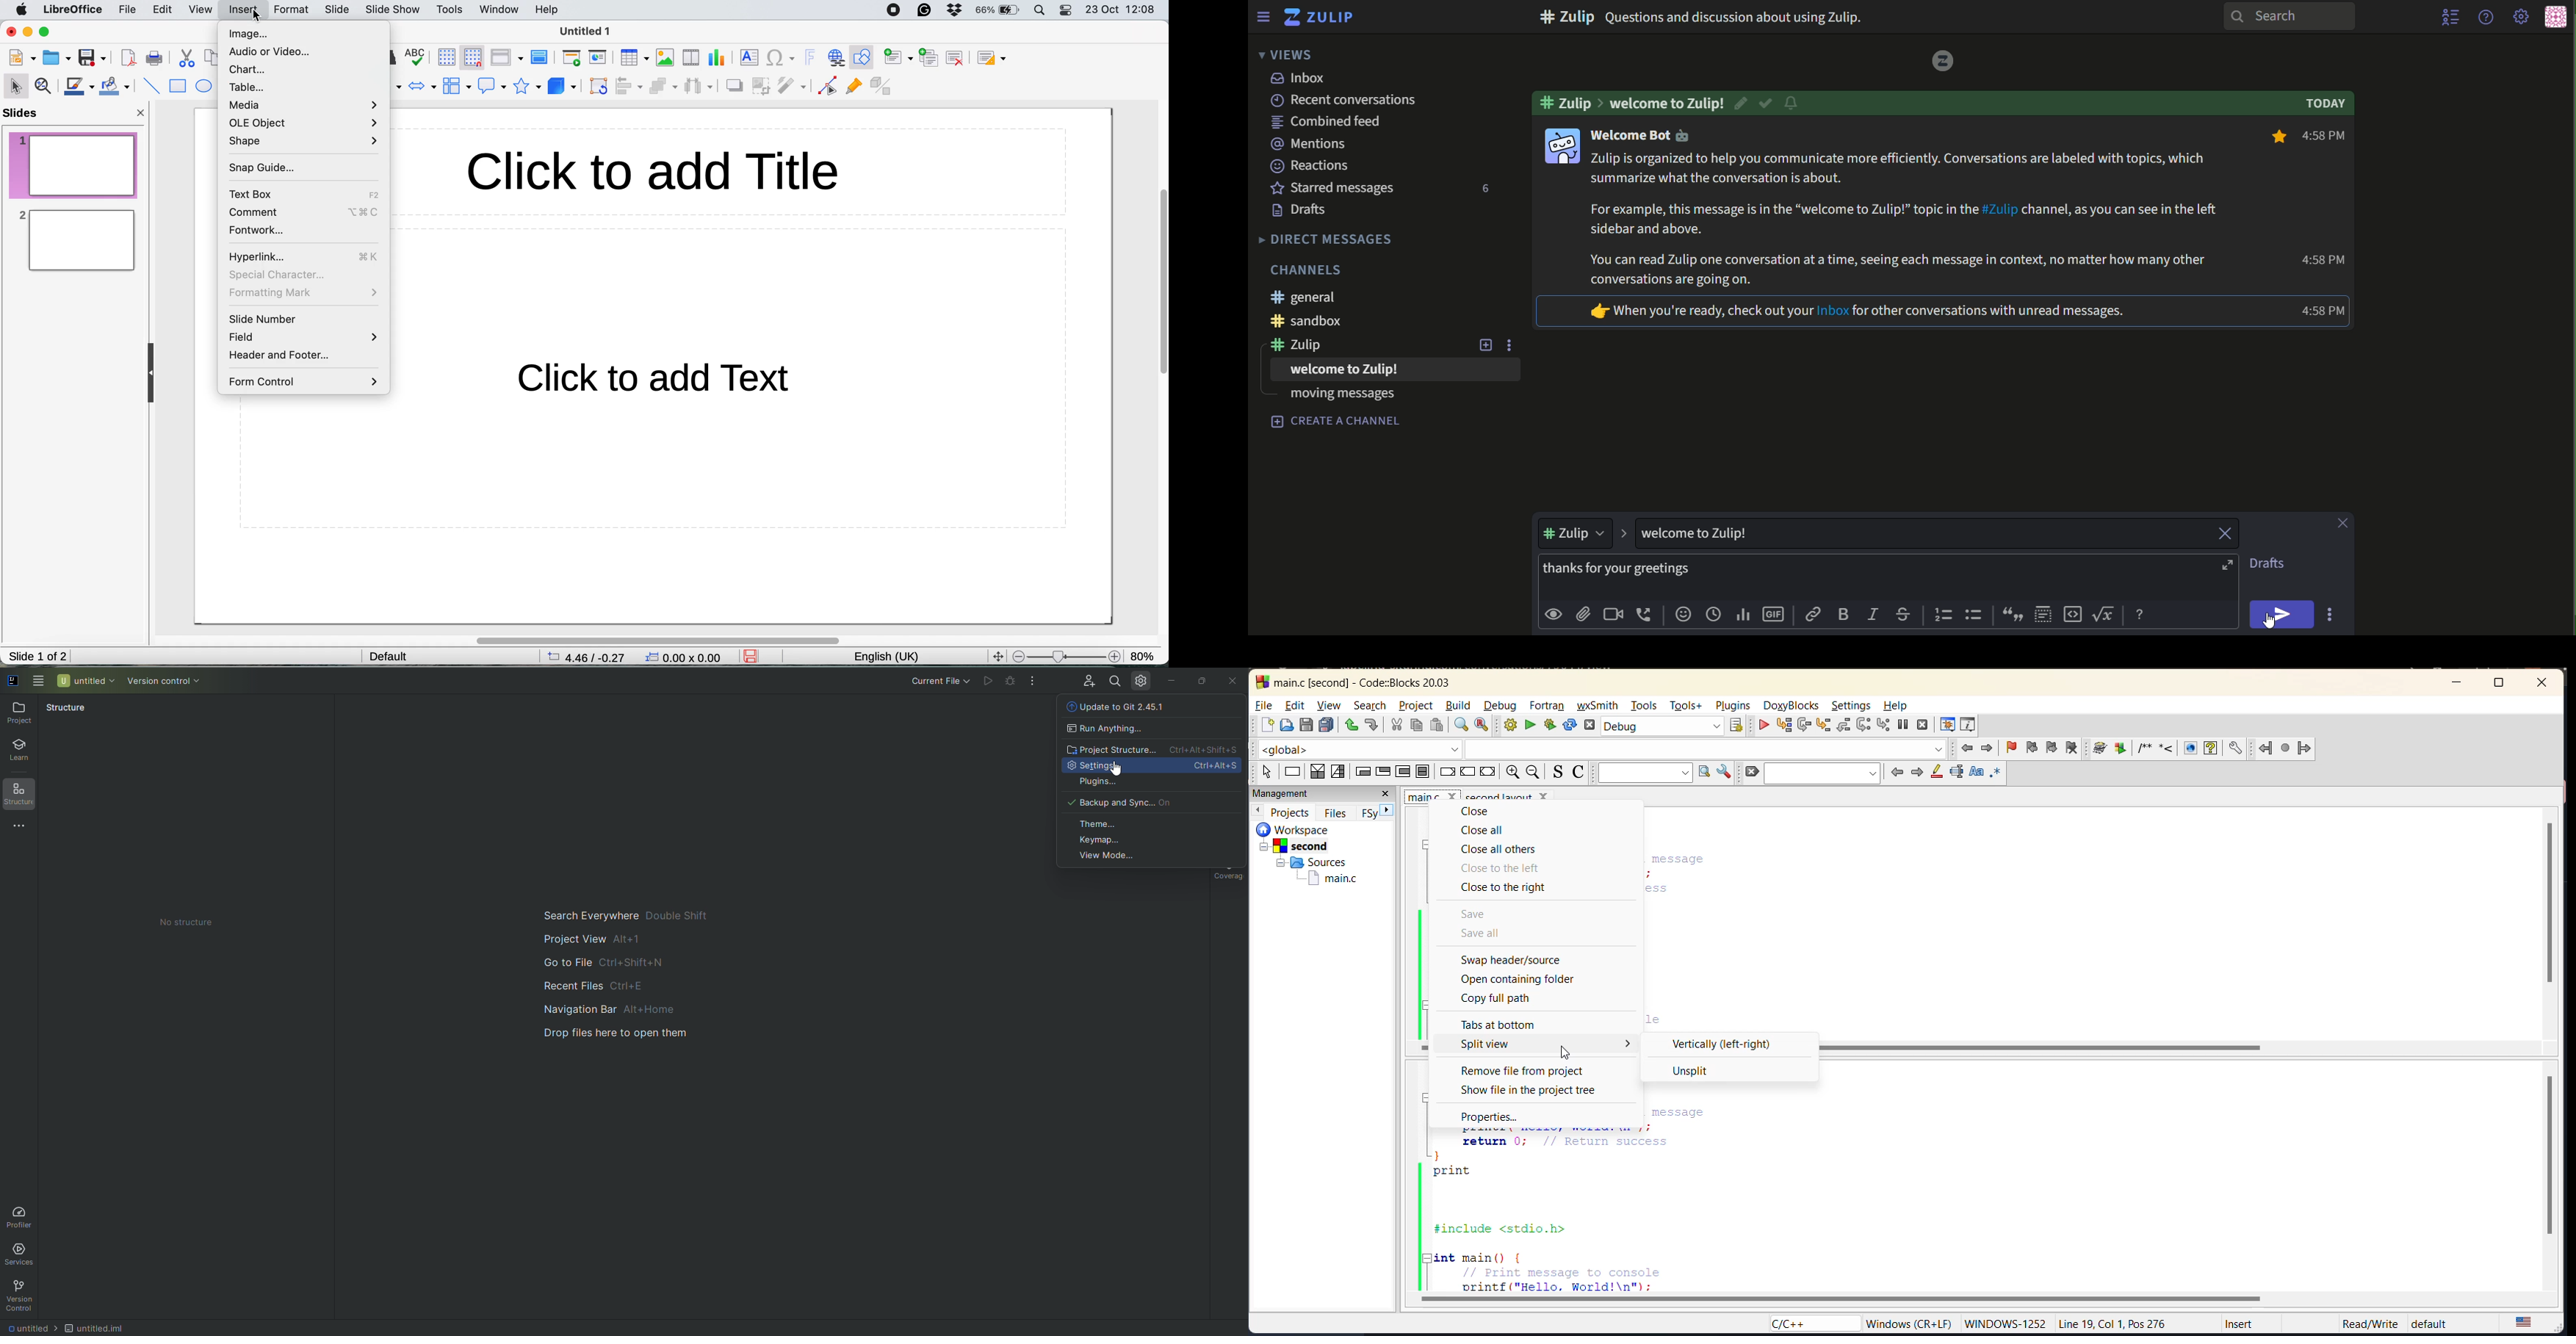 The height and width of the screenshot is (1344, 2576). What do you see at coordinates (2503, 684) in the screenshot?
I see `maximize` at bounding box center [2503, 684].